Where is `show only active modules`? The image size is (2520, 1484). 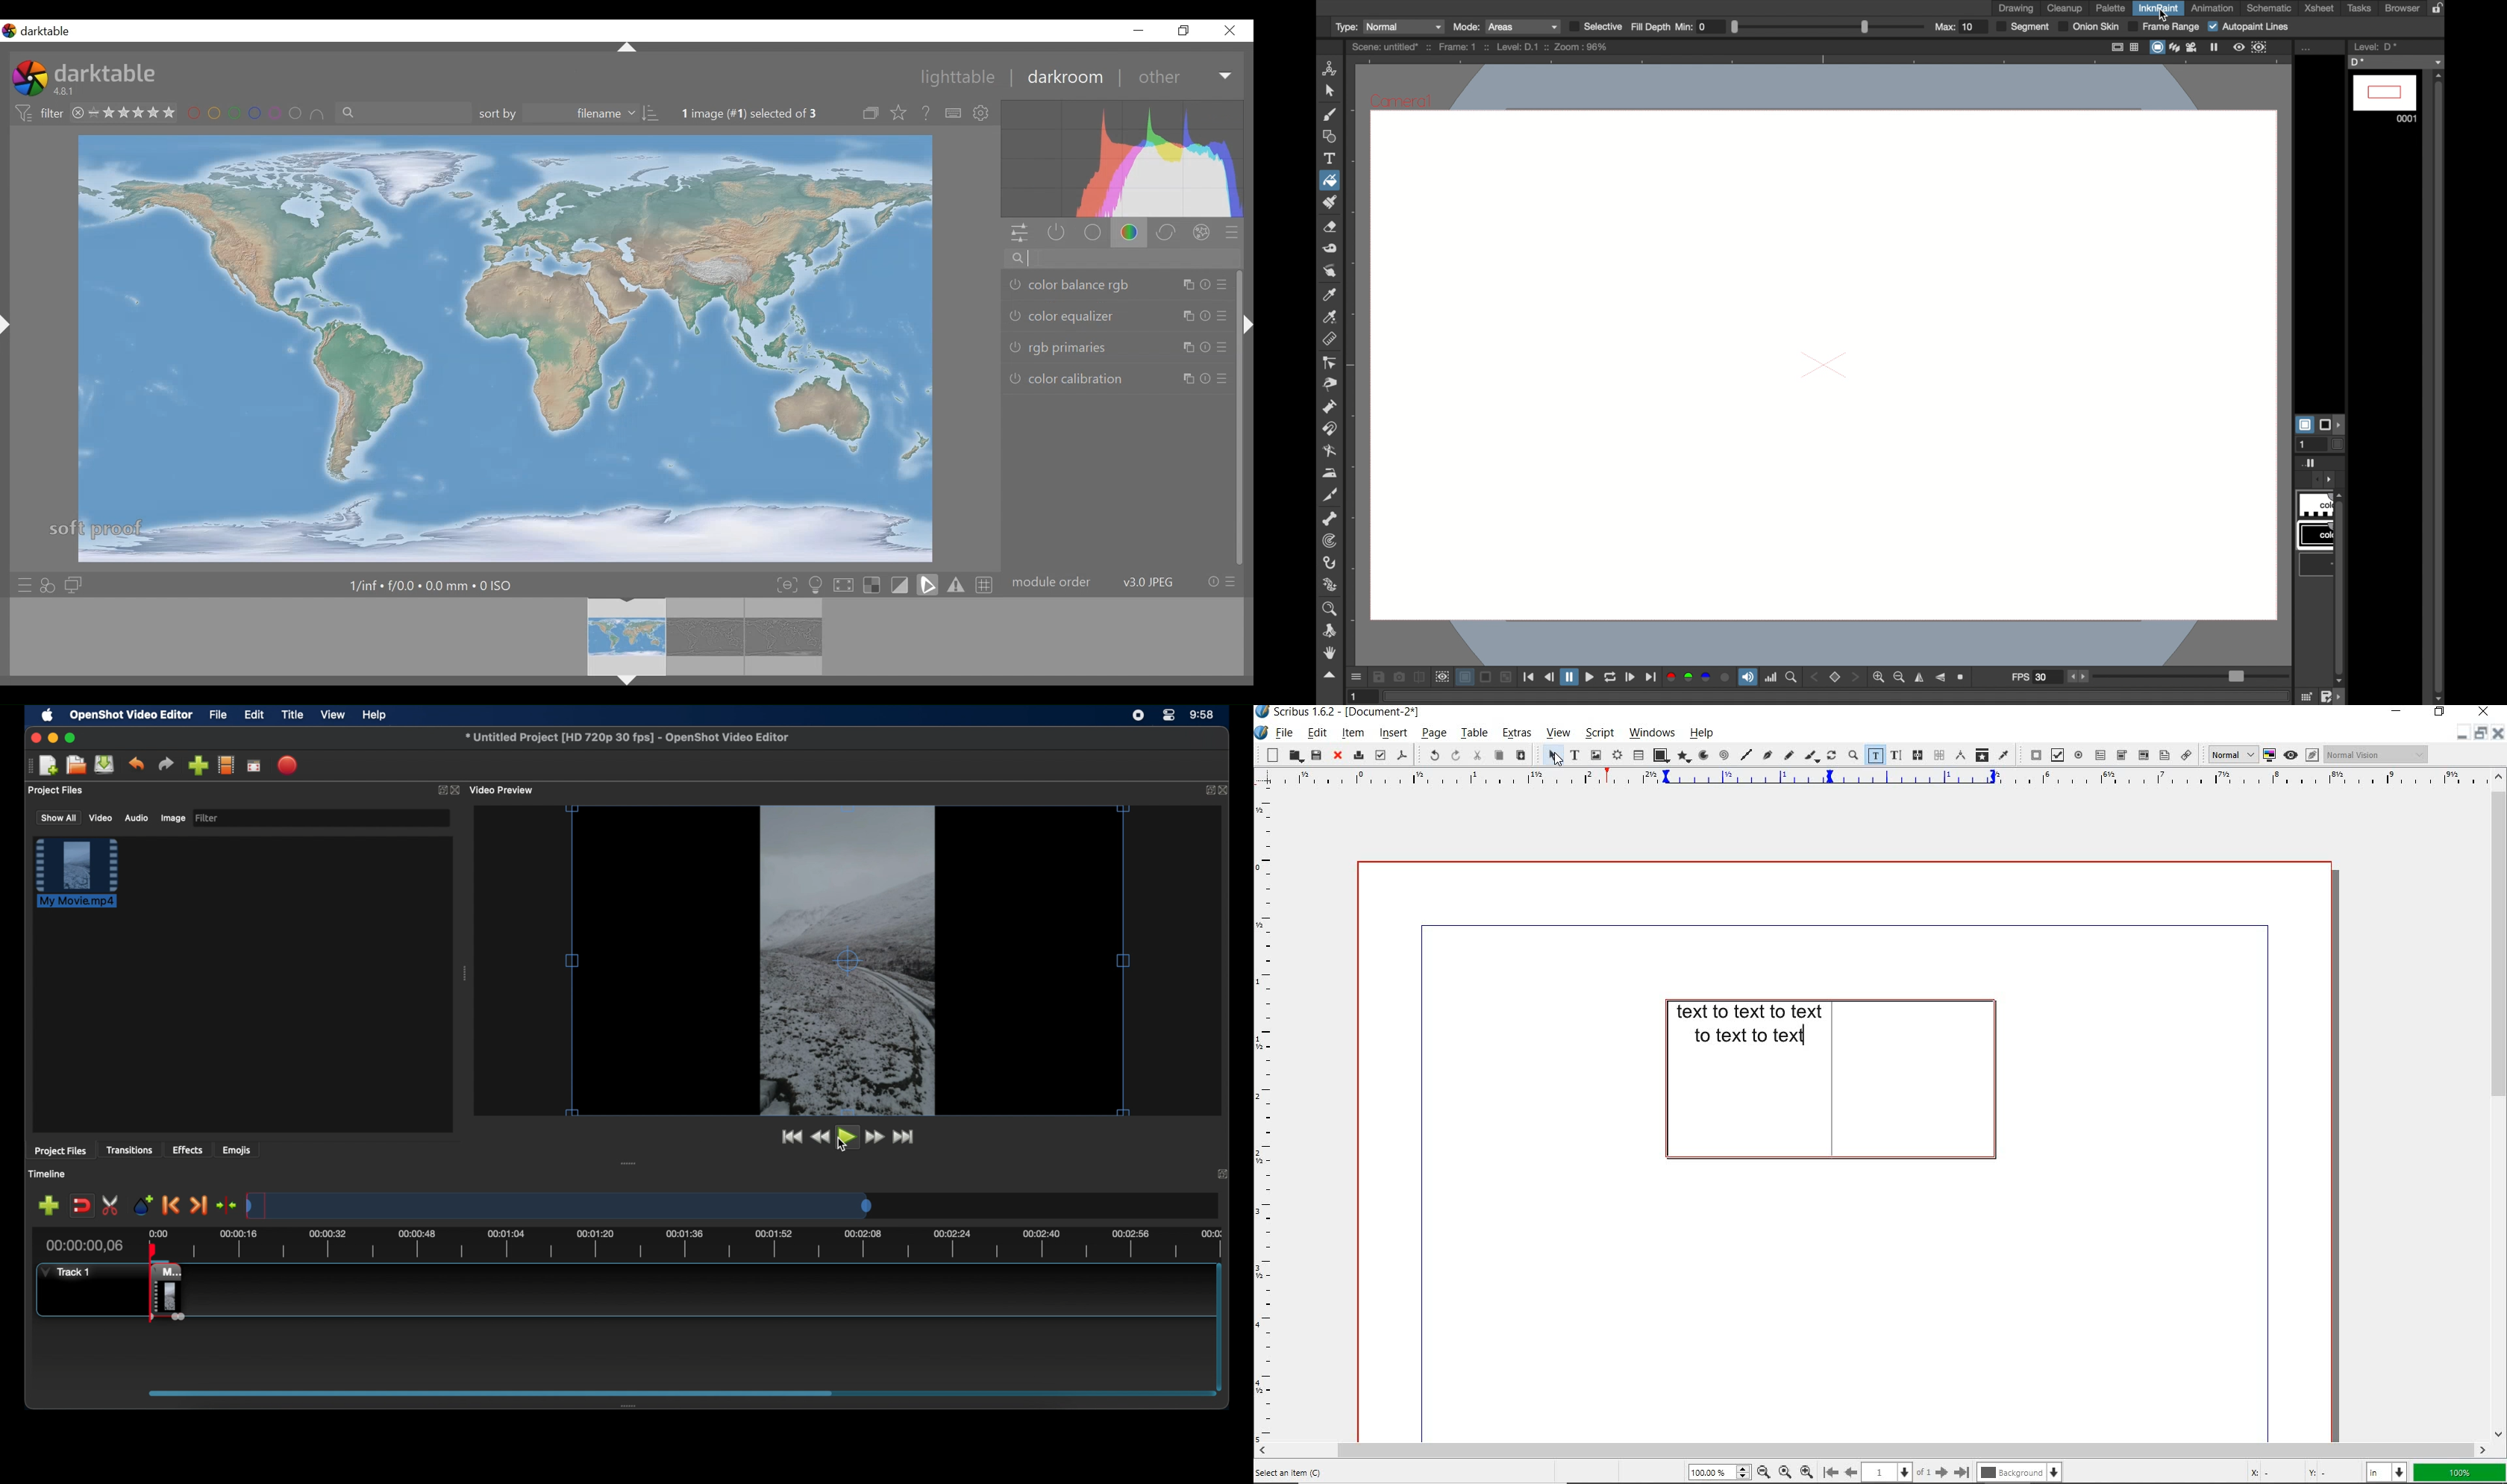
show only active modules is located at coordinates (1056, 233).